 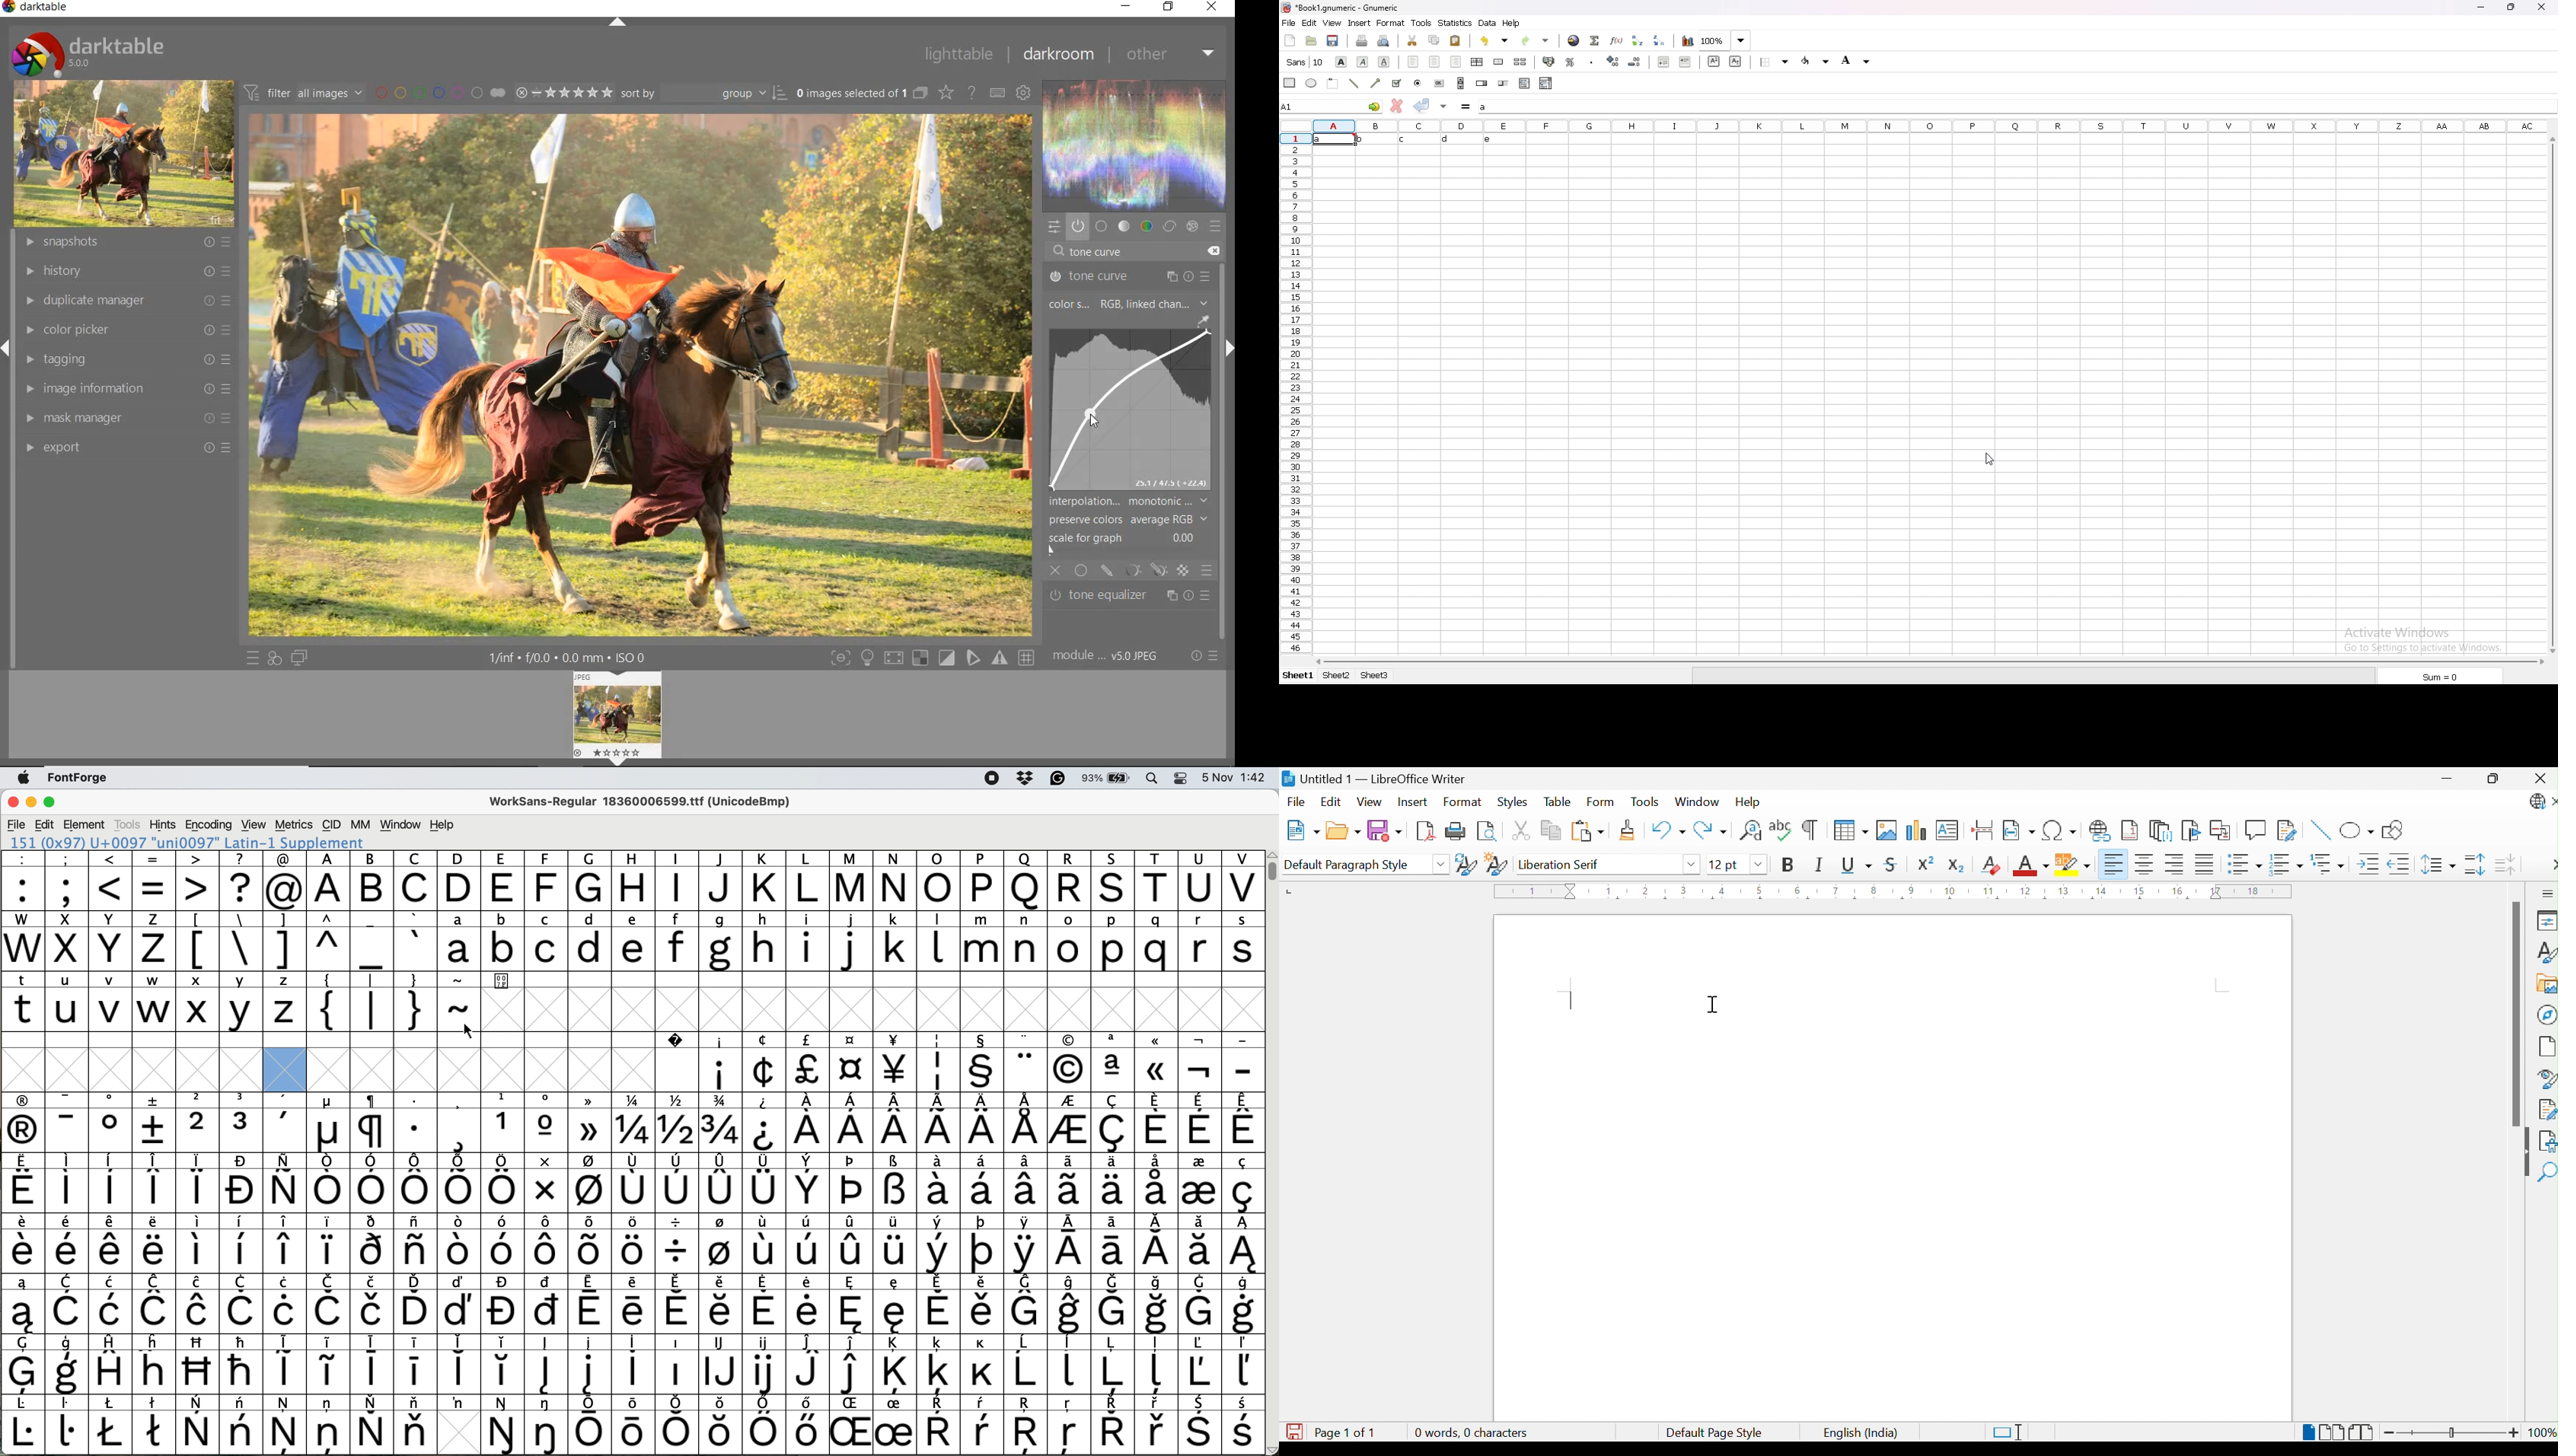 I want to click on other, so click(x=1169, y=54).